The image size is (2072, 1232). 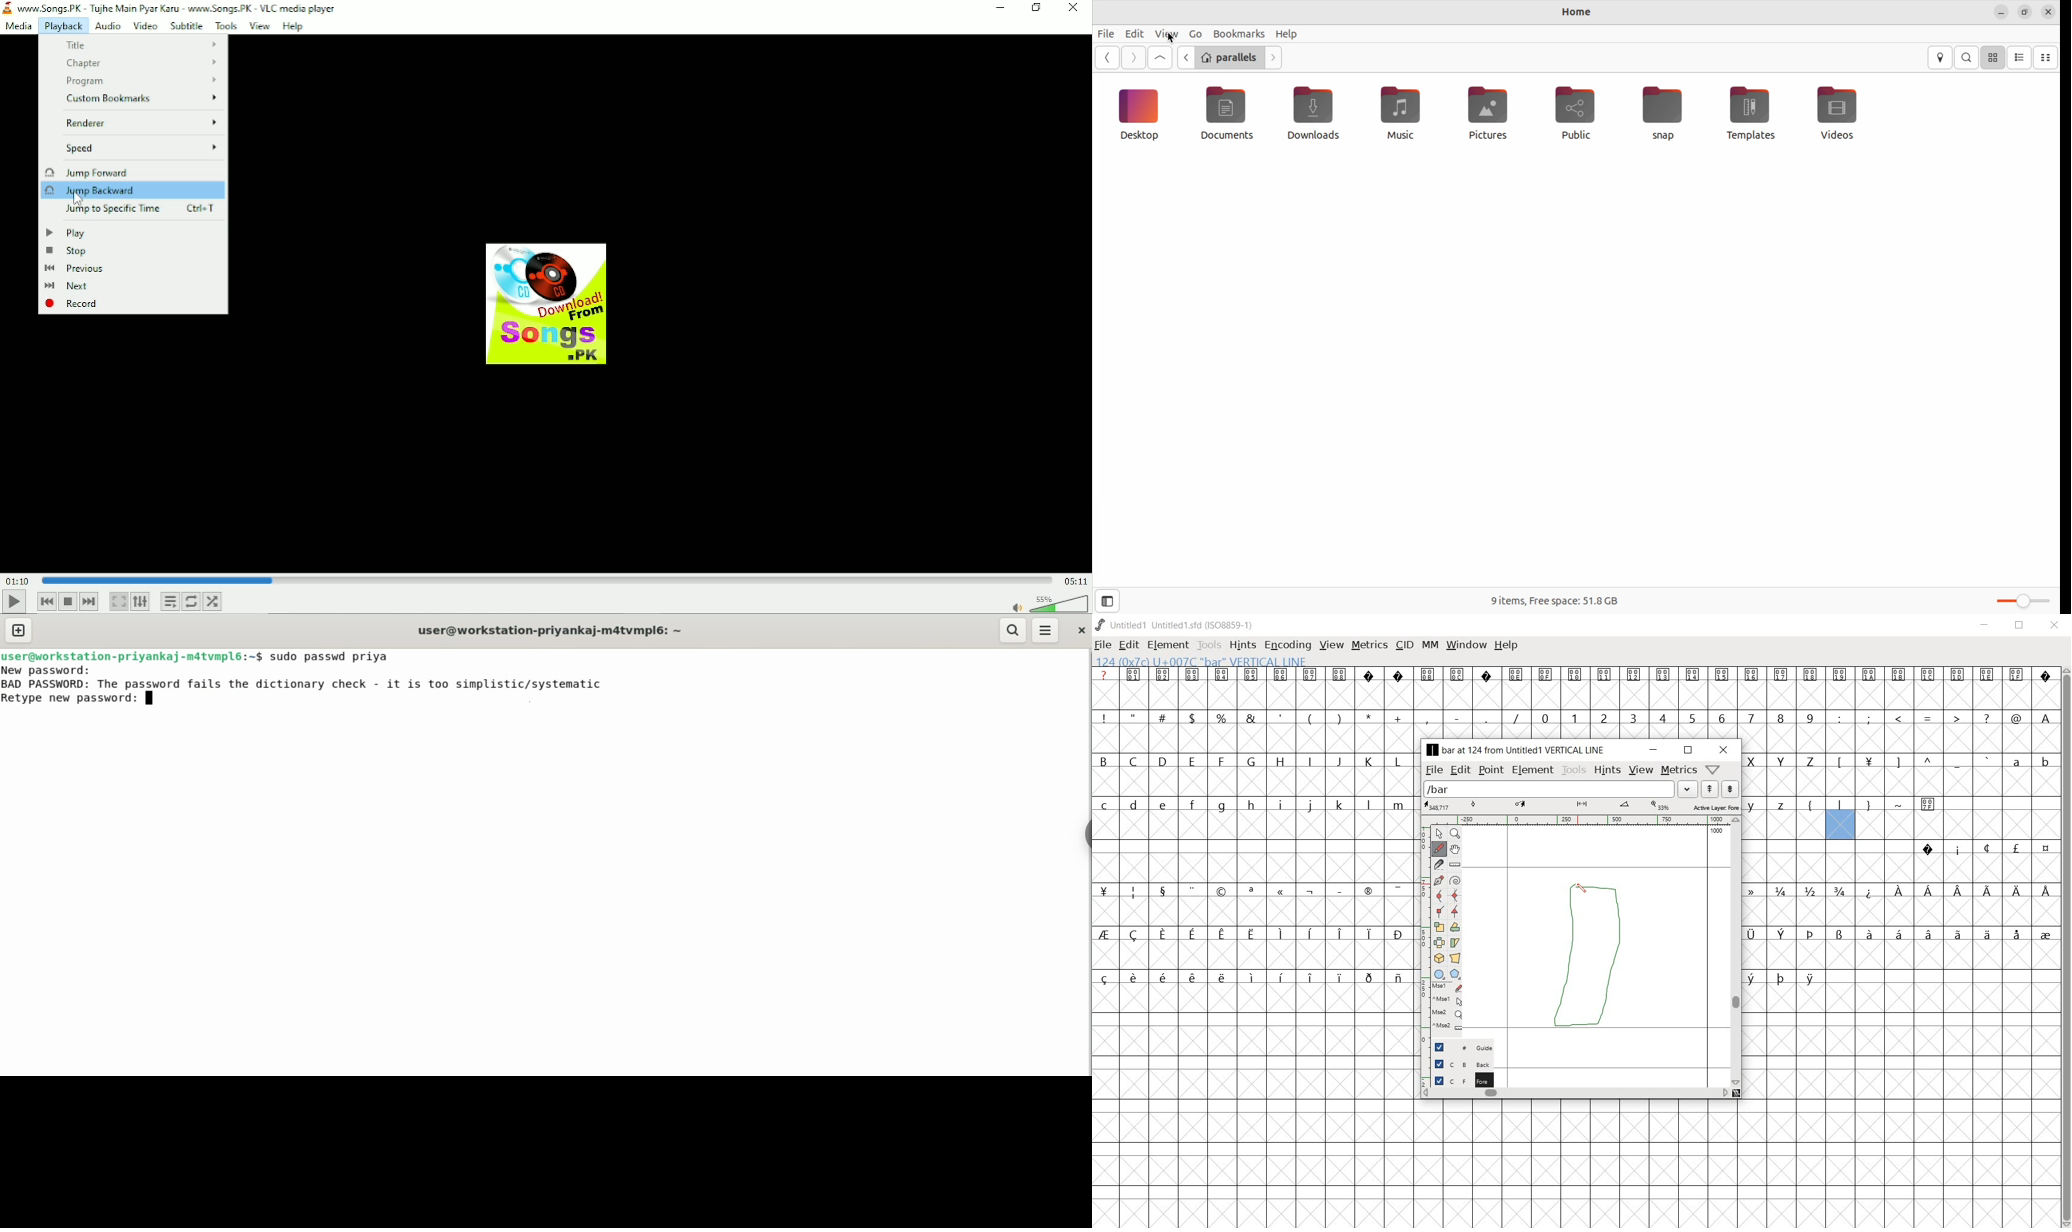 I want to click on letters and symbols, so click(x=1252, y=761).